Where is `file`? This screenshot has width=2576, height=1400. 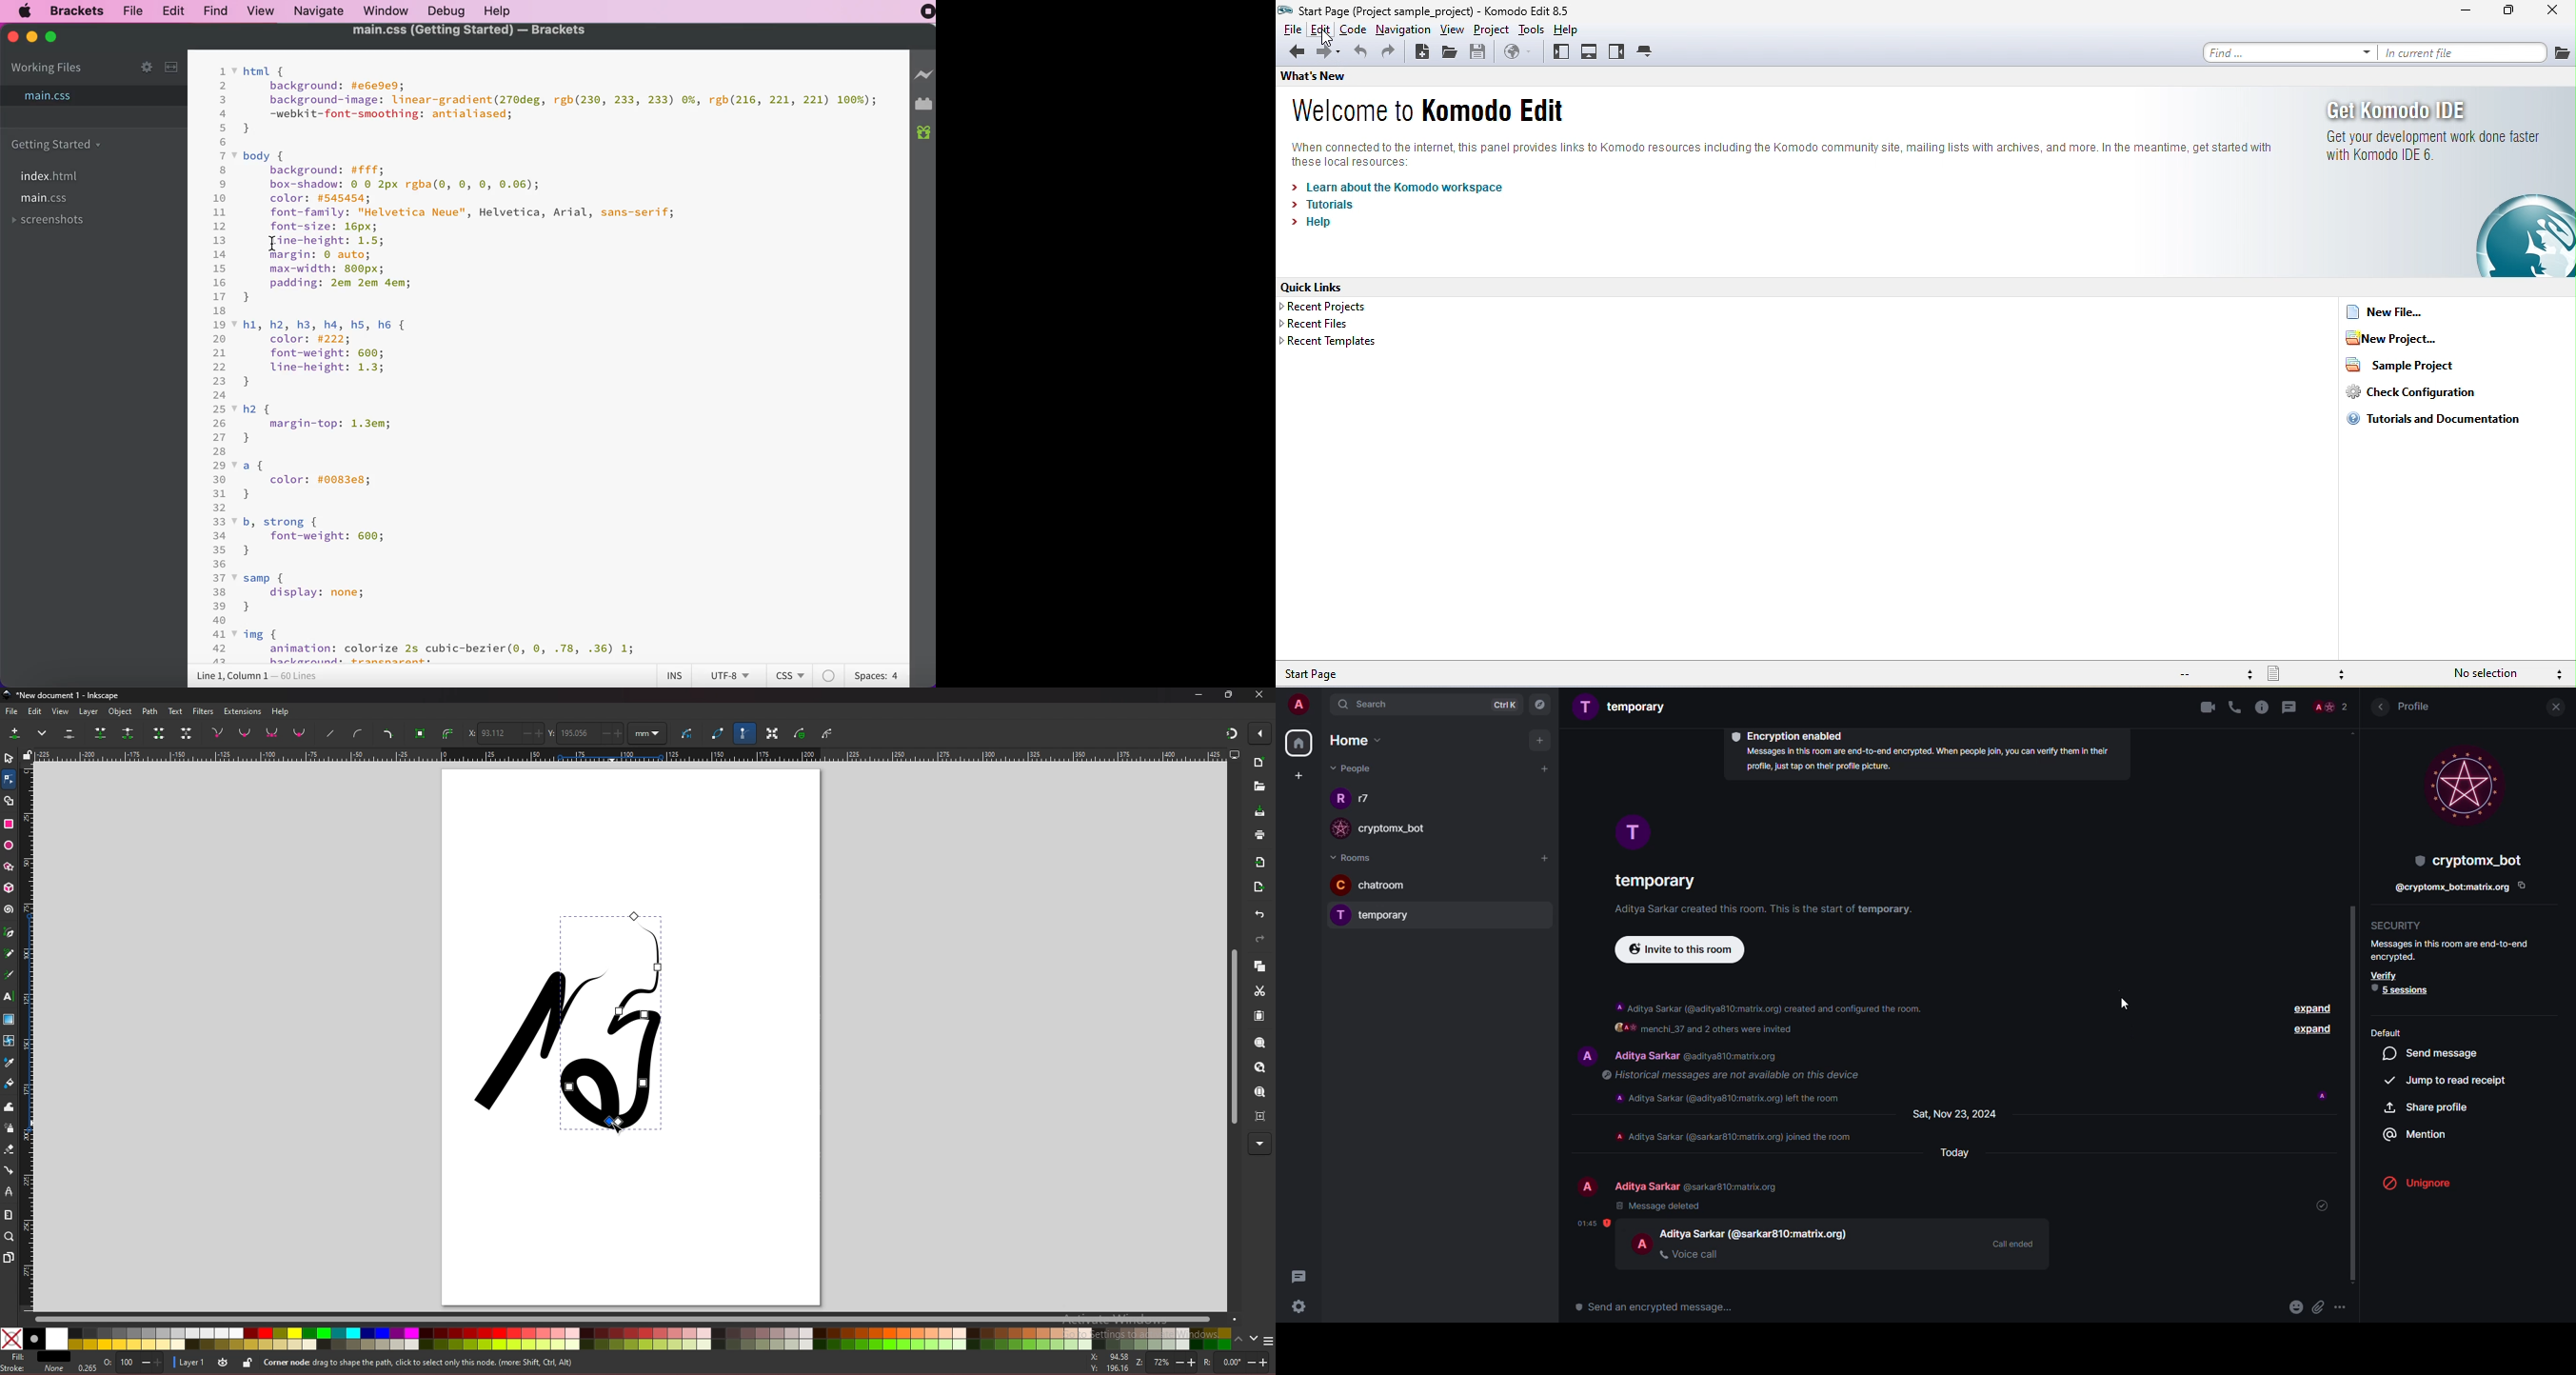
file is located at coordinates (135, 9).